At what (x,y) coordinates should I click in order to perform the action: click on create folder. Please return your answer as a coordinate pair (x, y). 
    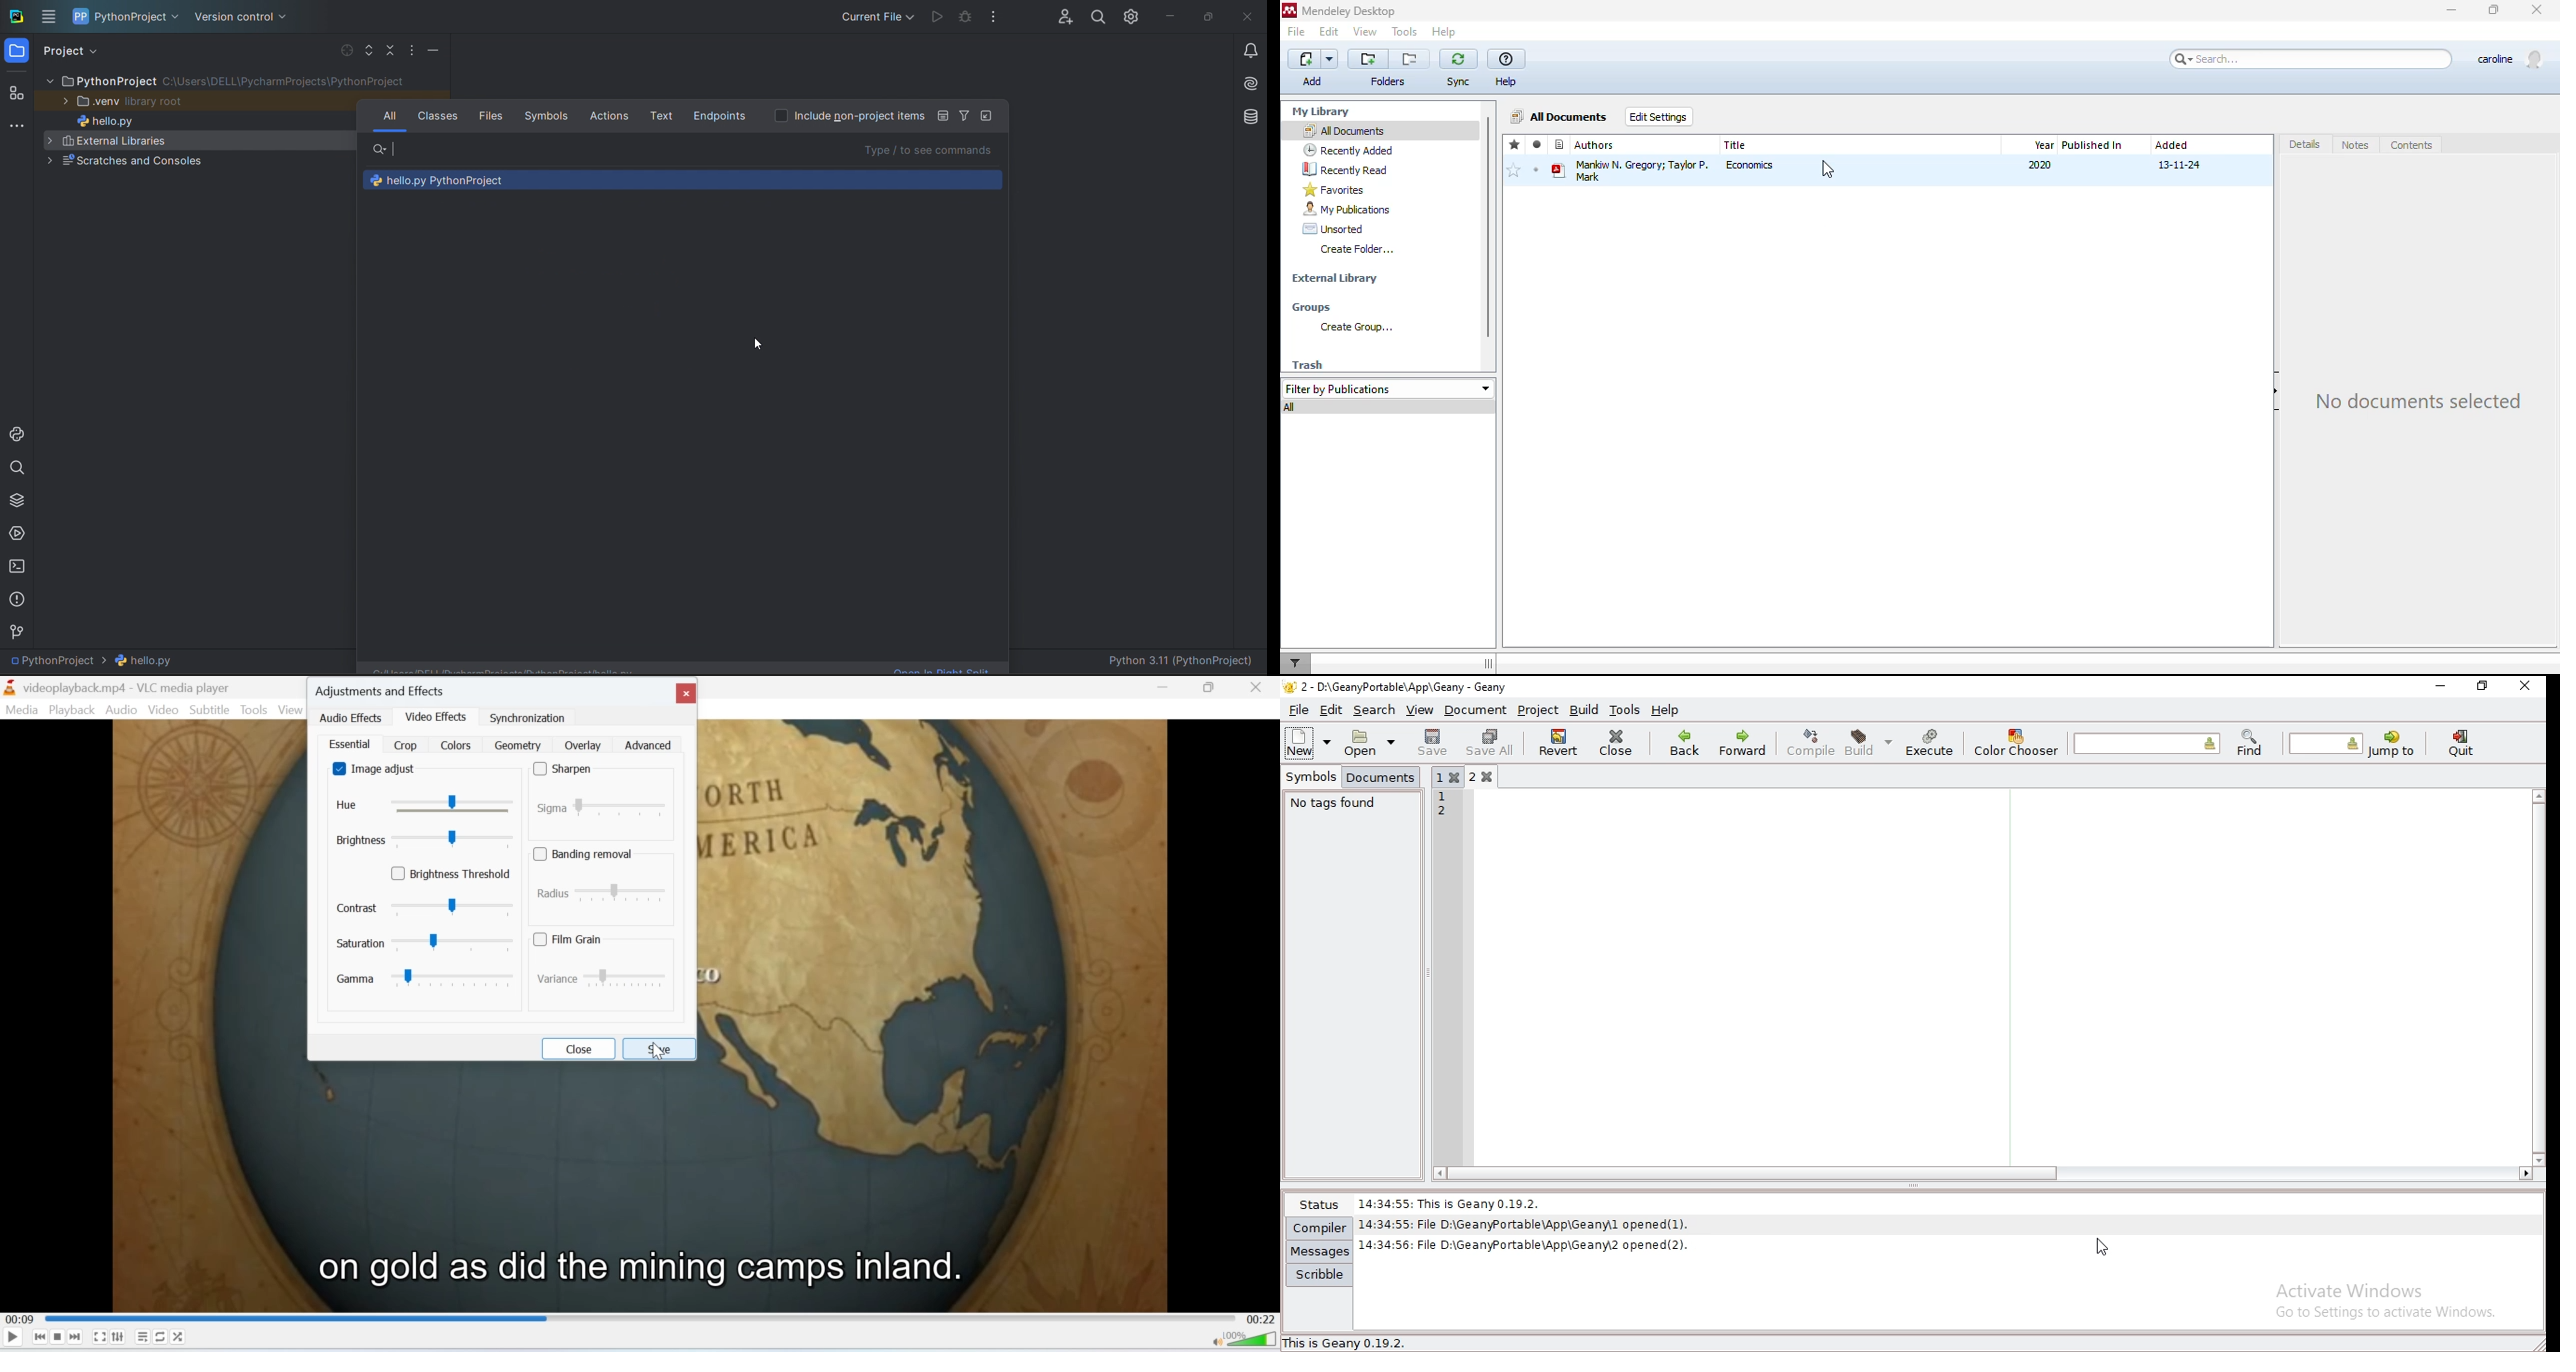
    Looking at the image, I should click on (1359, 248).